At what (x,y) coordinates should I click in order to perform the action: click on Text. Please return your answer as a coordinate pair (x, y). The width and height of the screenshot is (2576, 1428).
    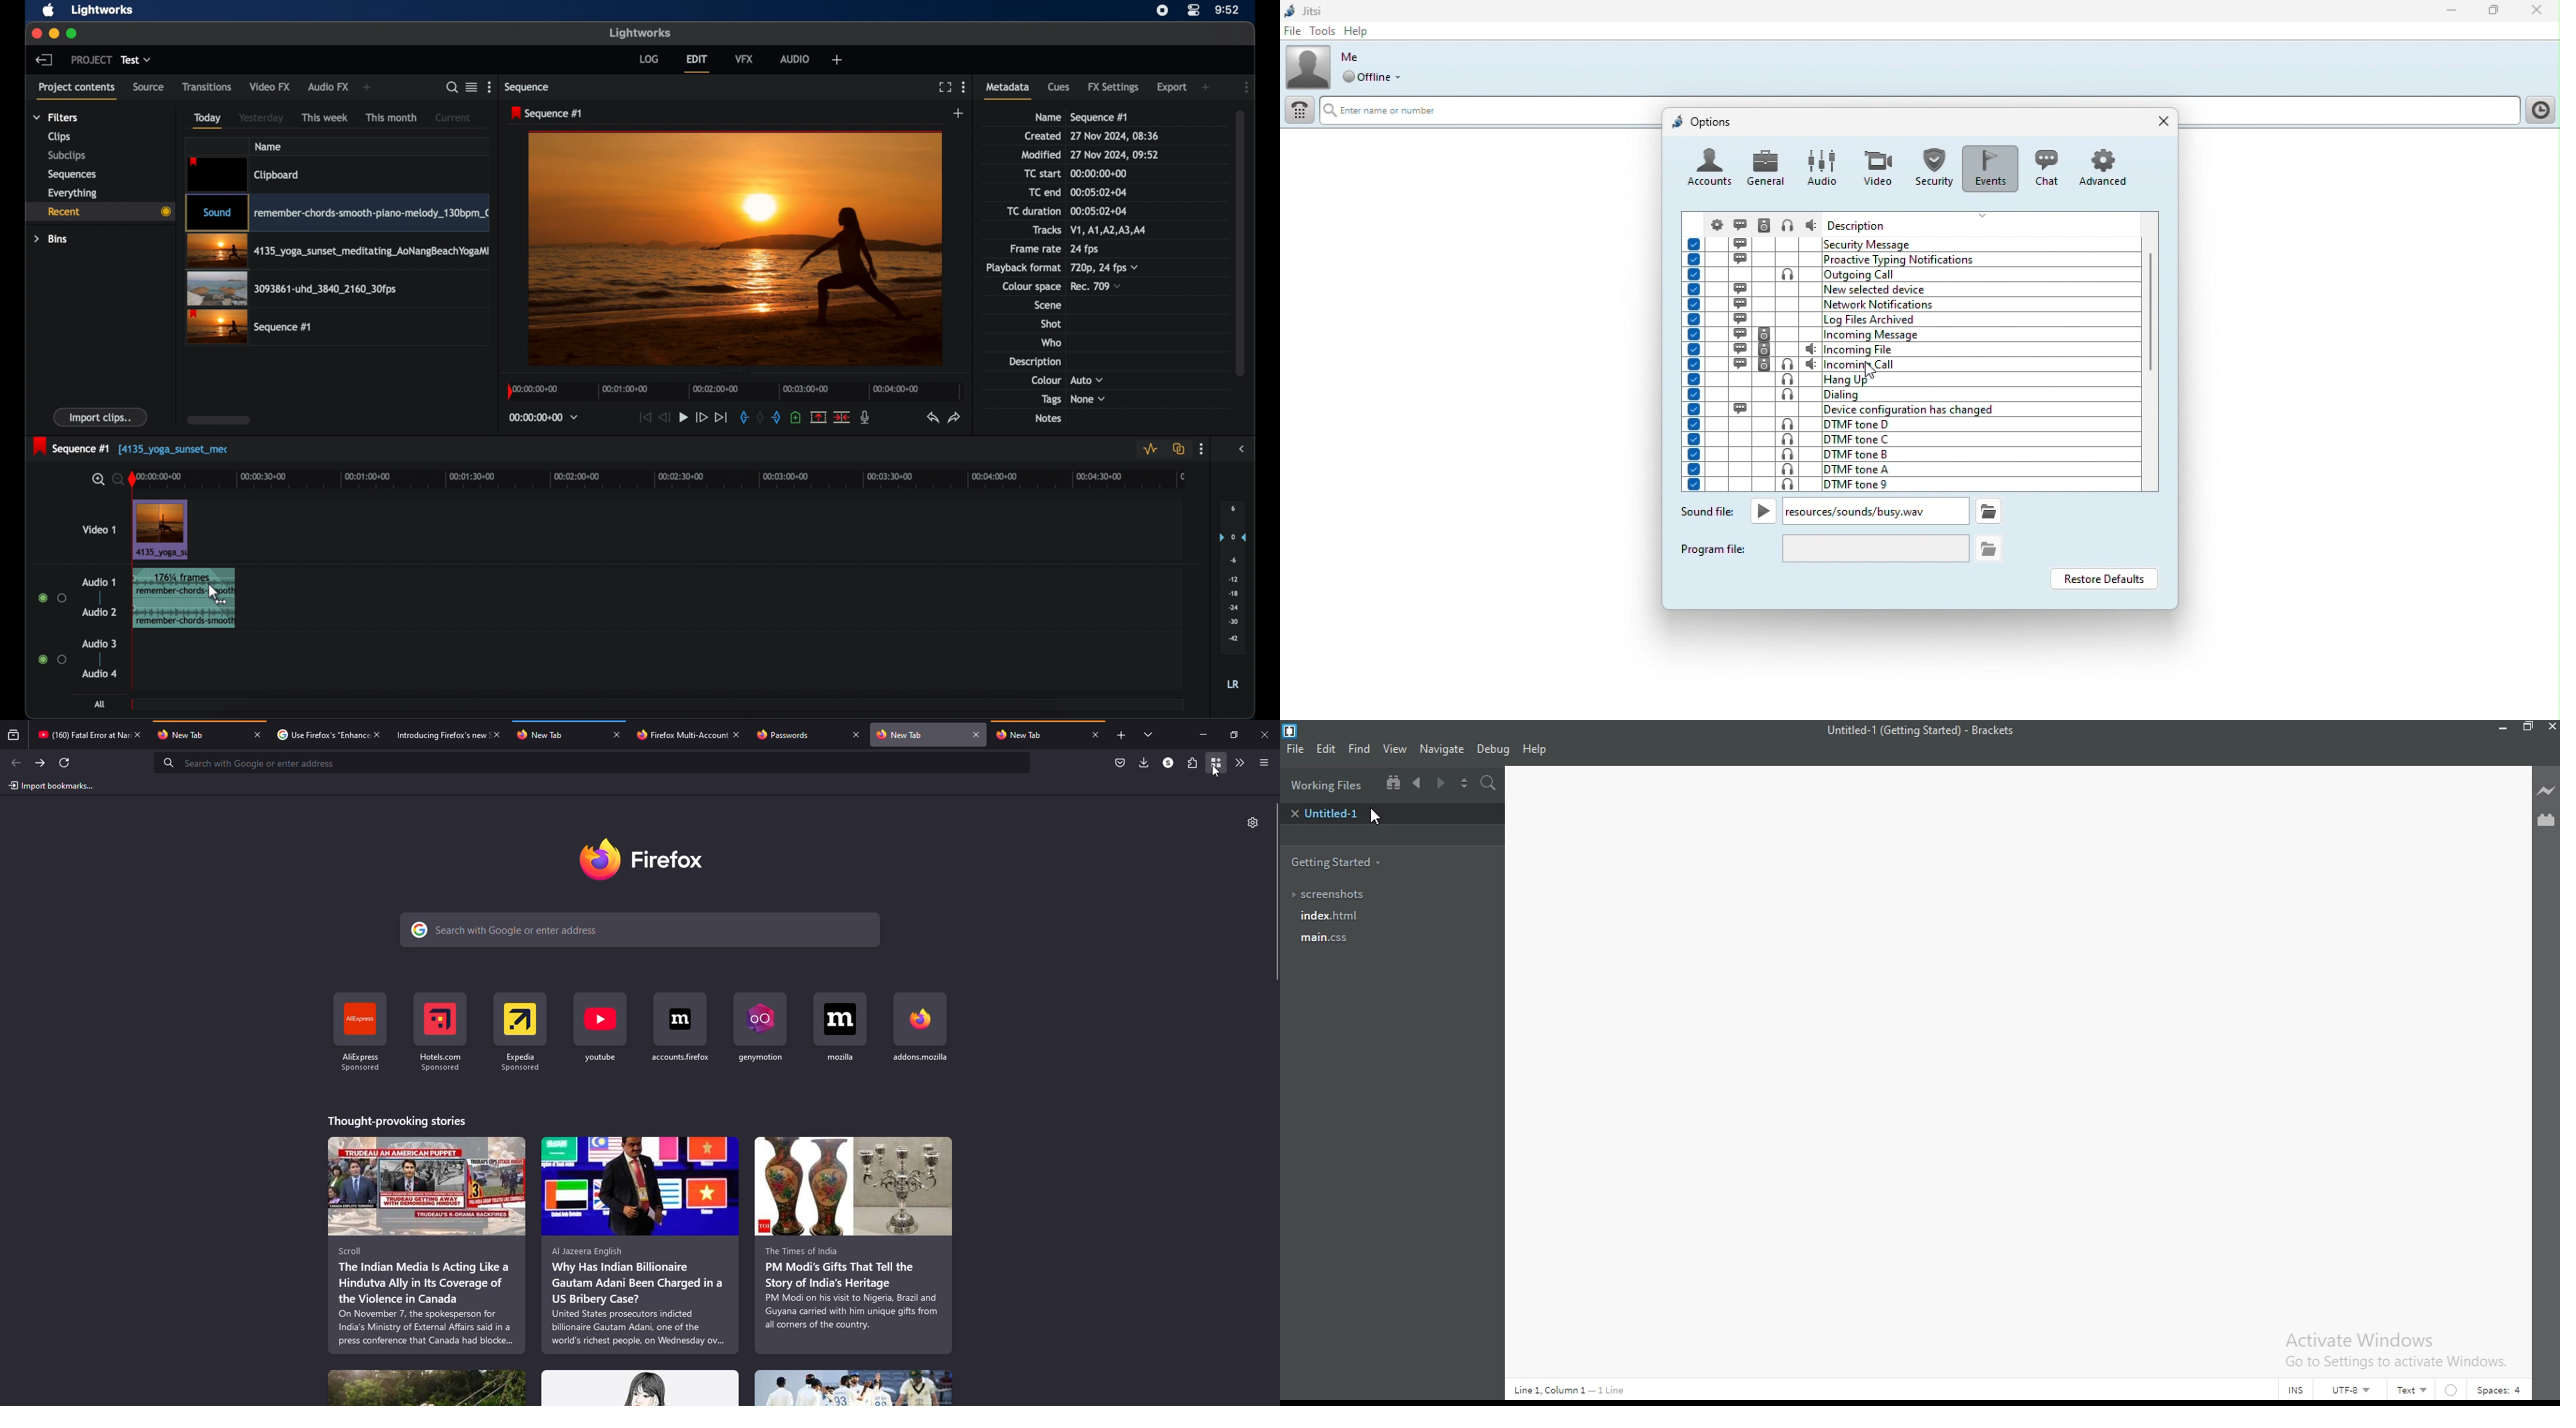
    Looking at the image, I should click on (2411, 1392).